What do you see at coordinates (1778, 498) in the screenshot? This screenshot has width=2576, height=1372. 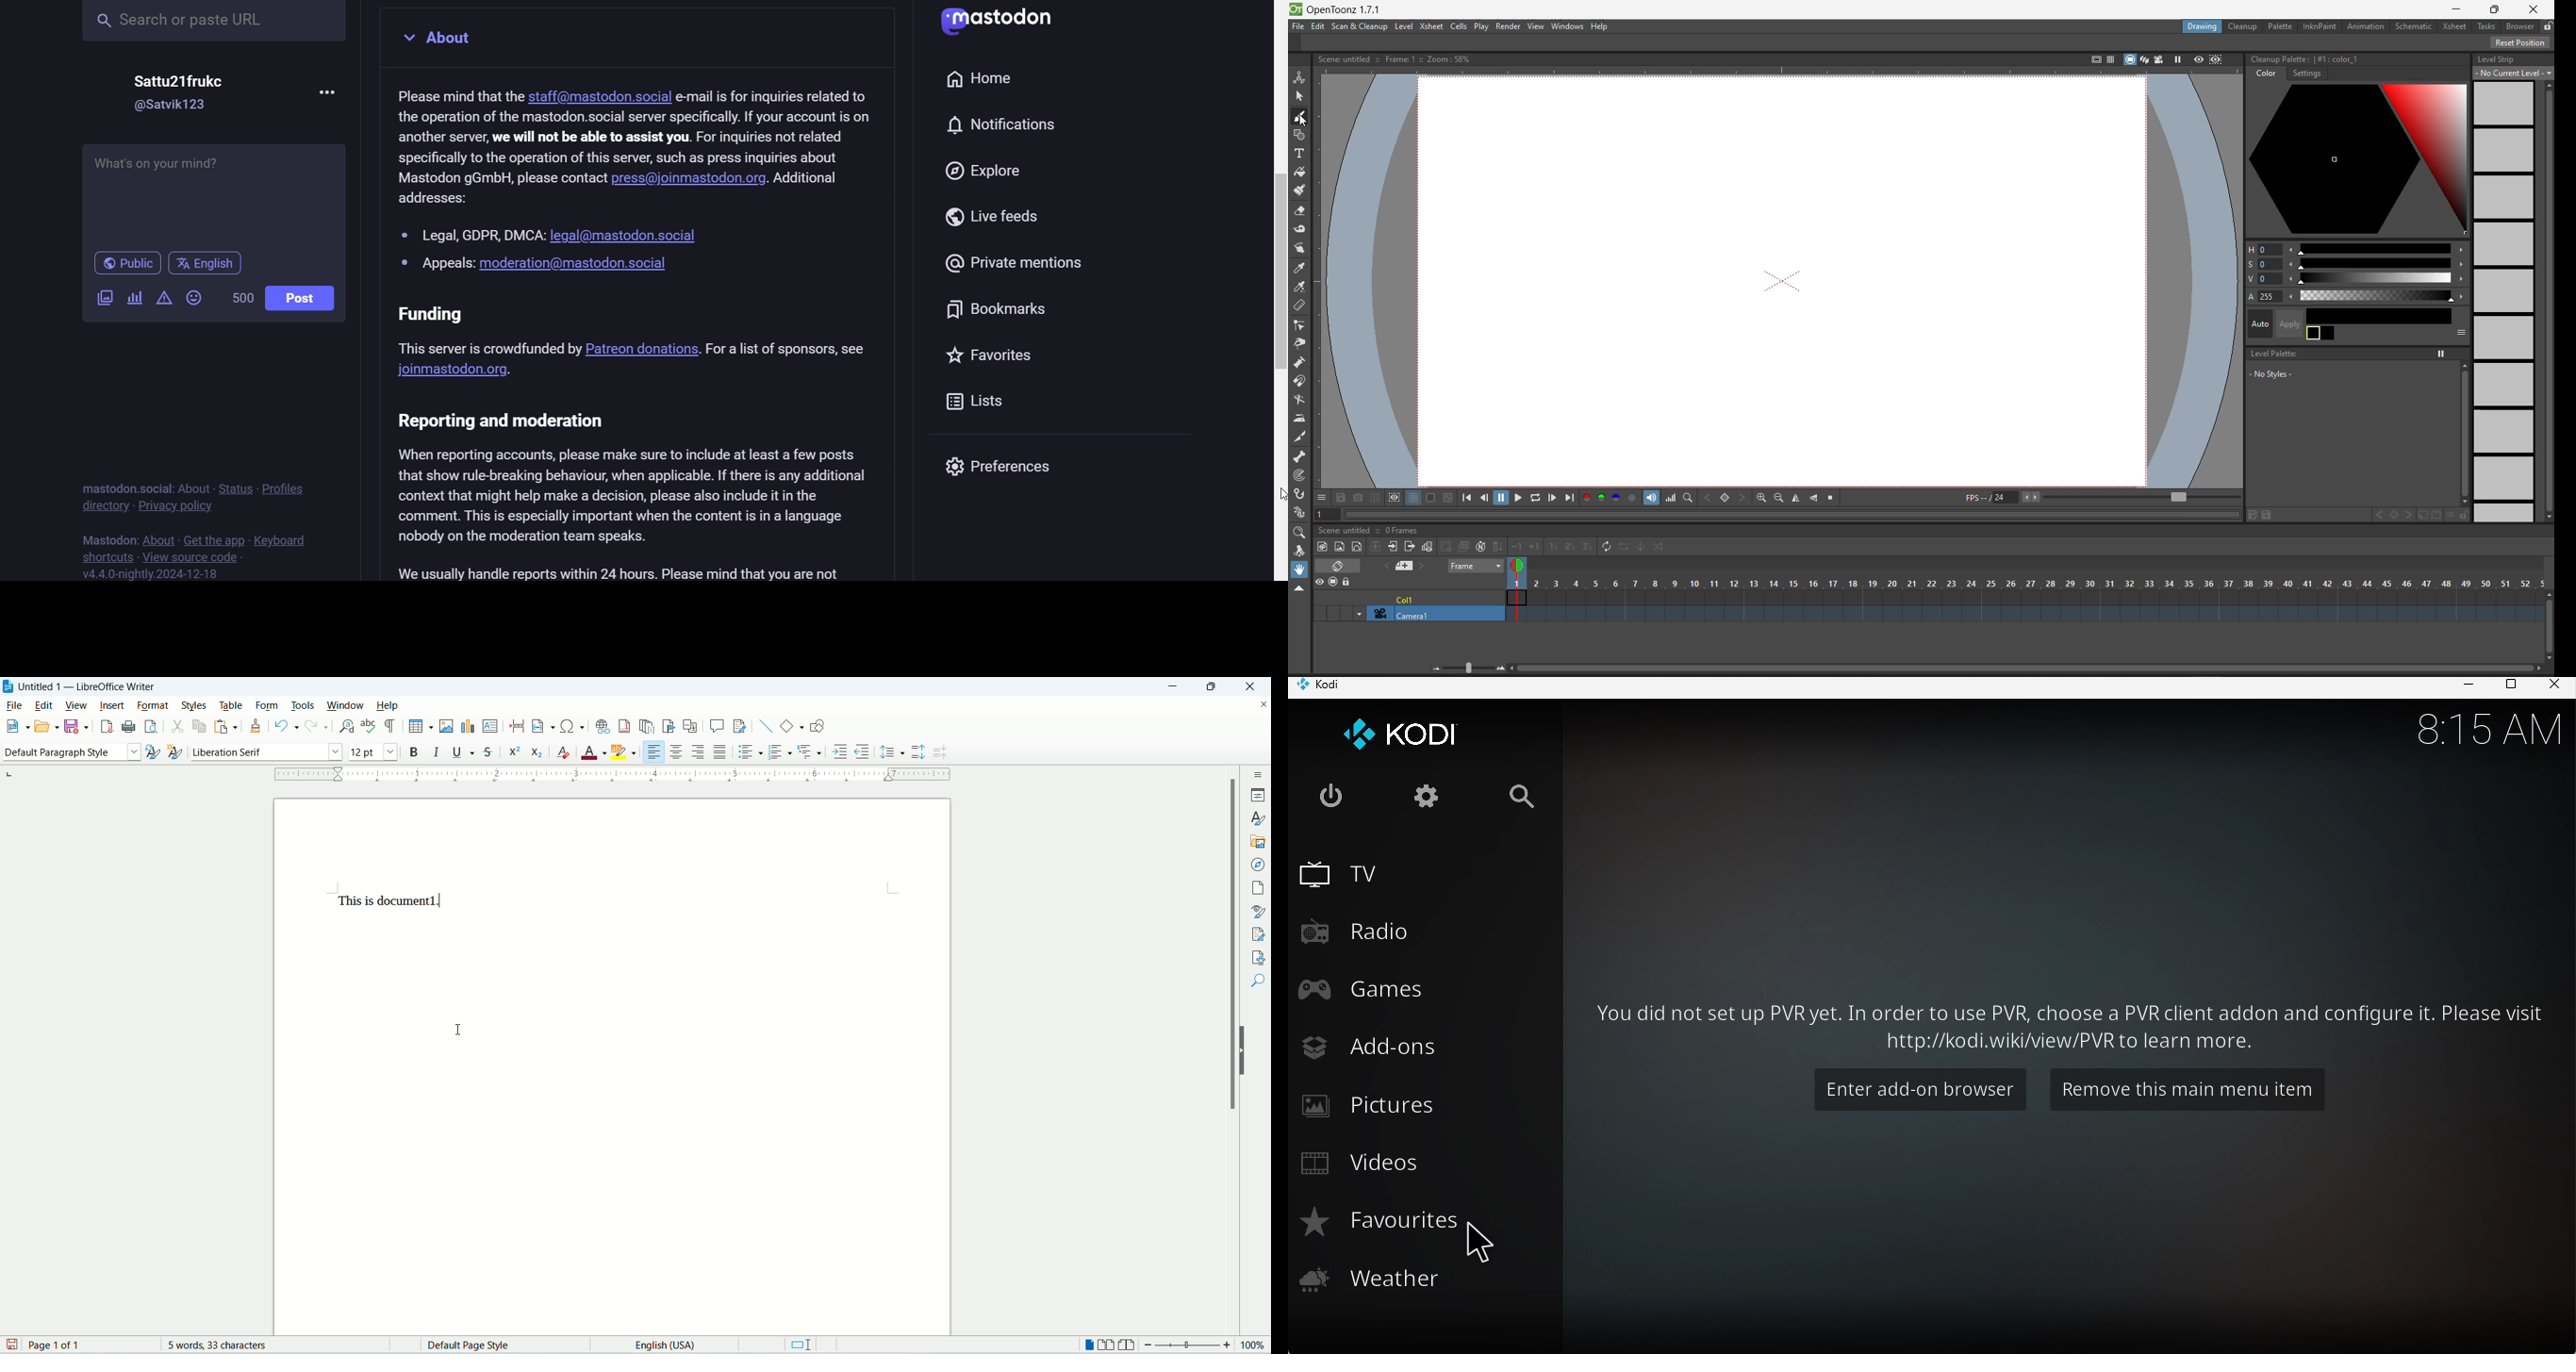 I see `zoom out` at bounding box center [1778, 498].